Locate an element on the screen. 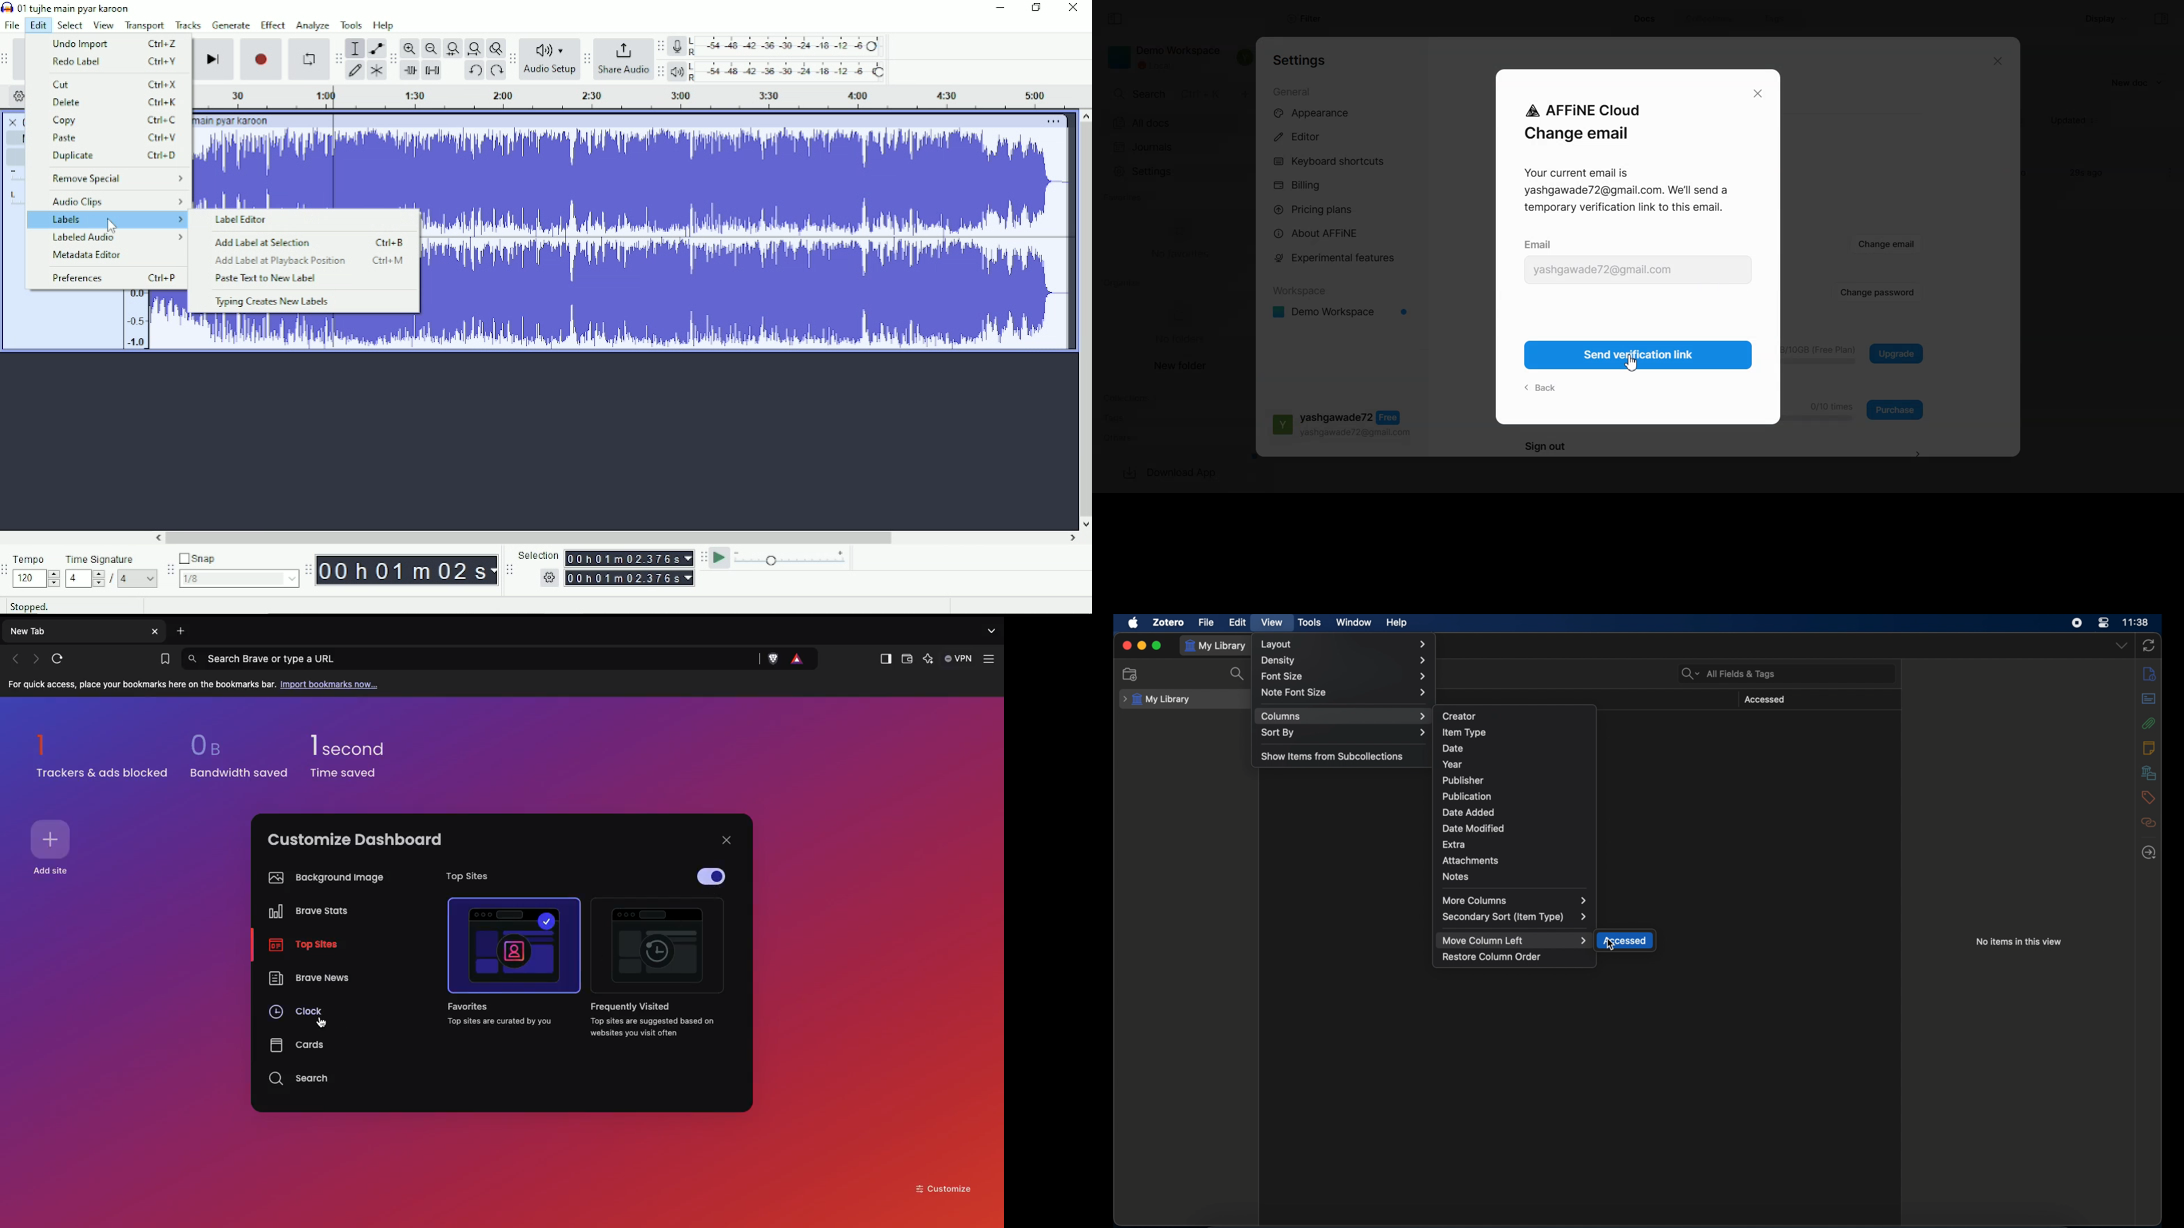 This screenshot has width=2184, height=1232. accessed is located at coordinates (1626, 941).